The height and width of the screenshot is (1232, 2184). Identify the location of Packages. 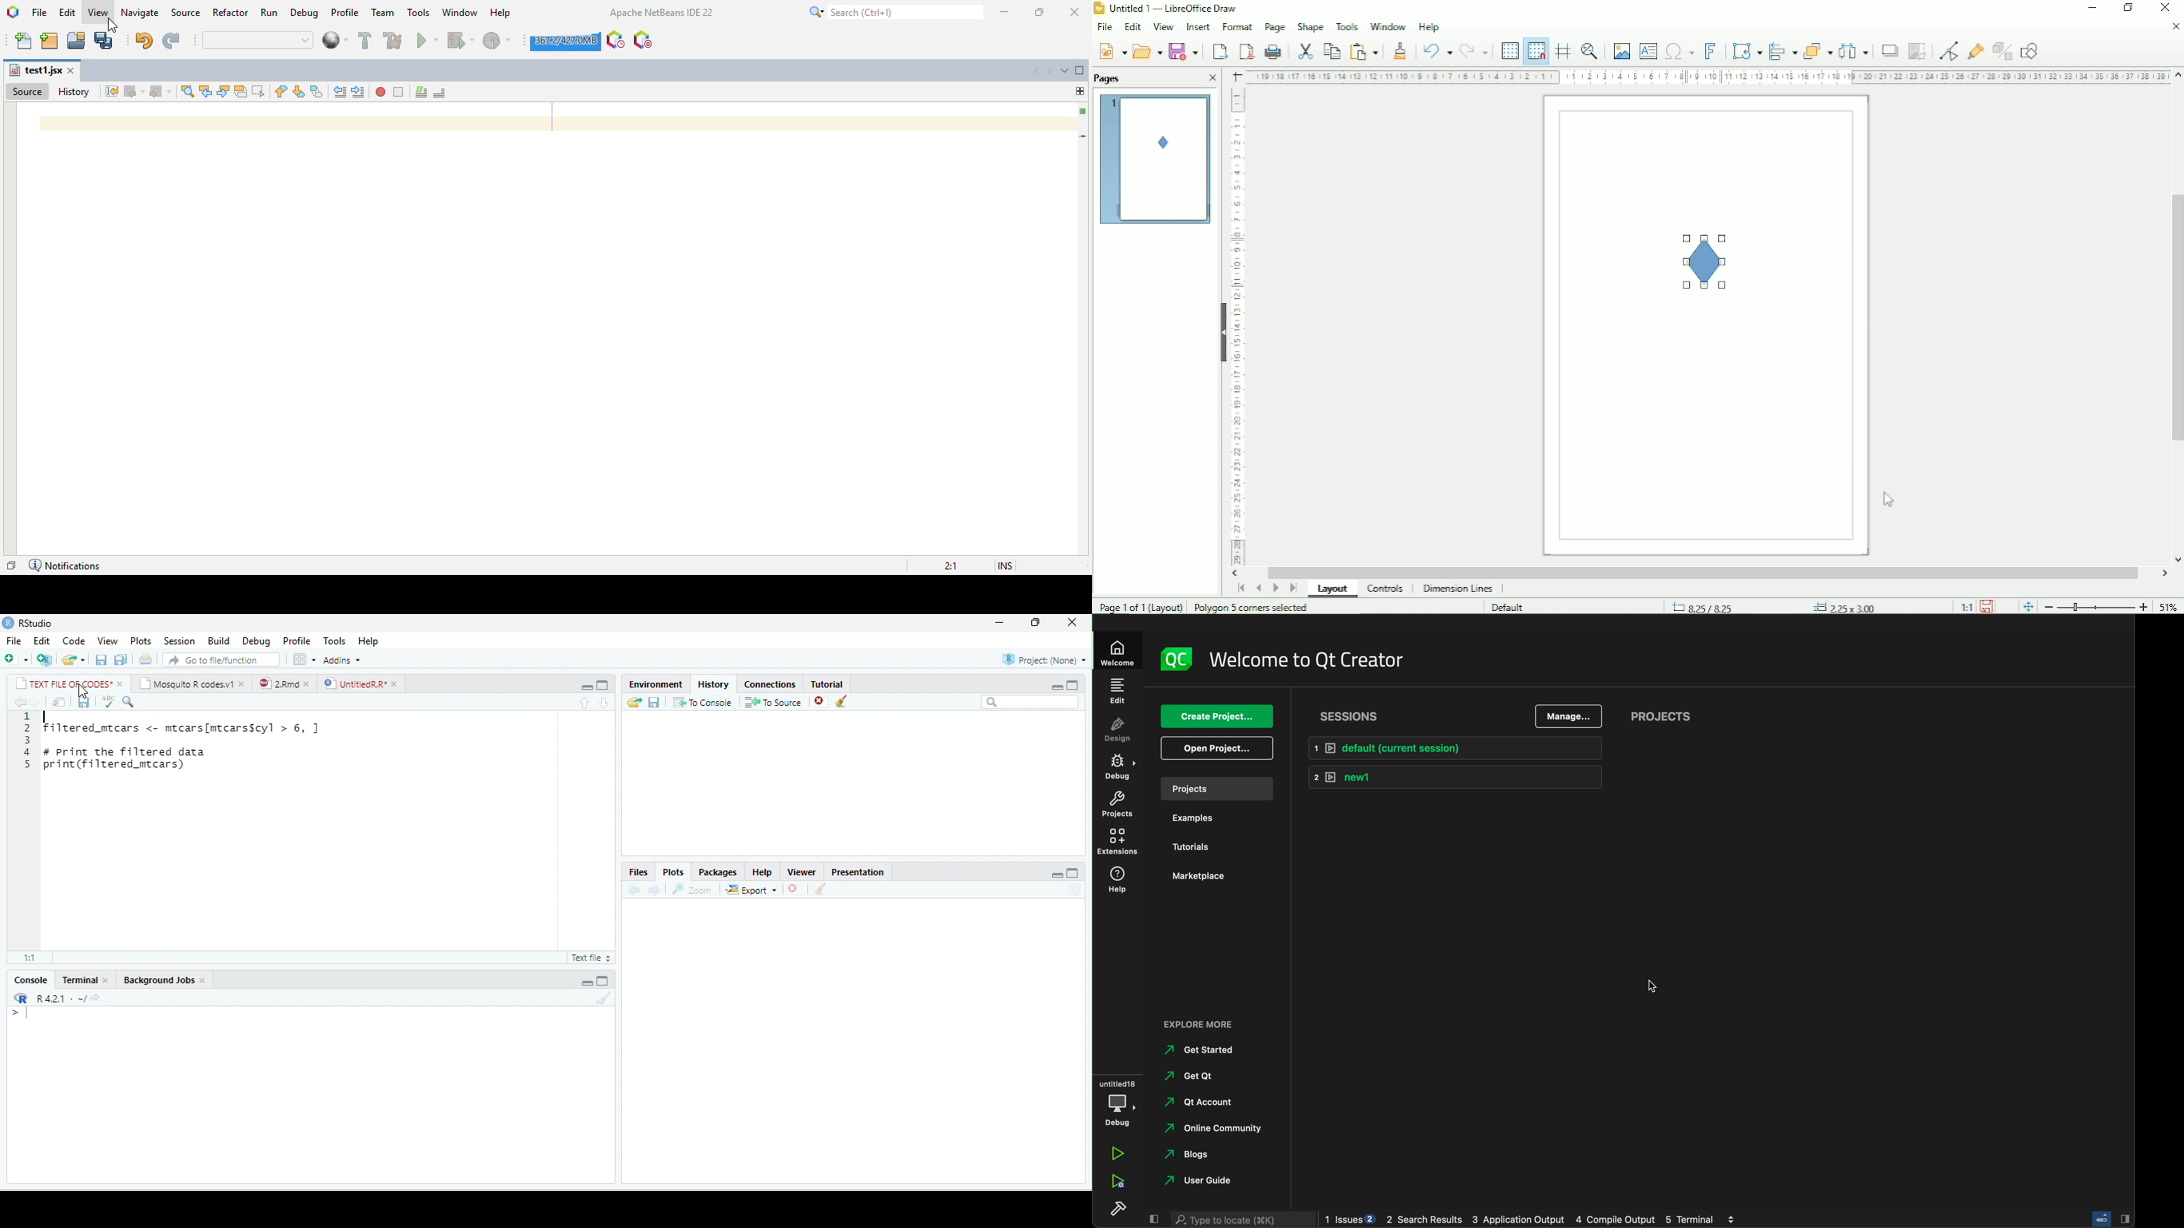
(718, 872).